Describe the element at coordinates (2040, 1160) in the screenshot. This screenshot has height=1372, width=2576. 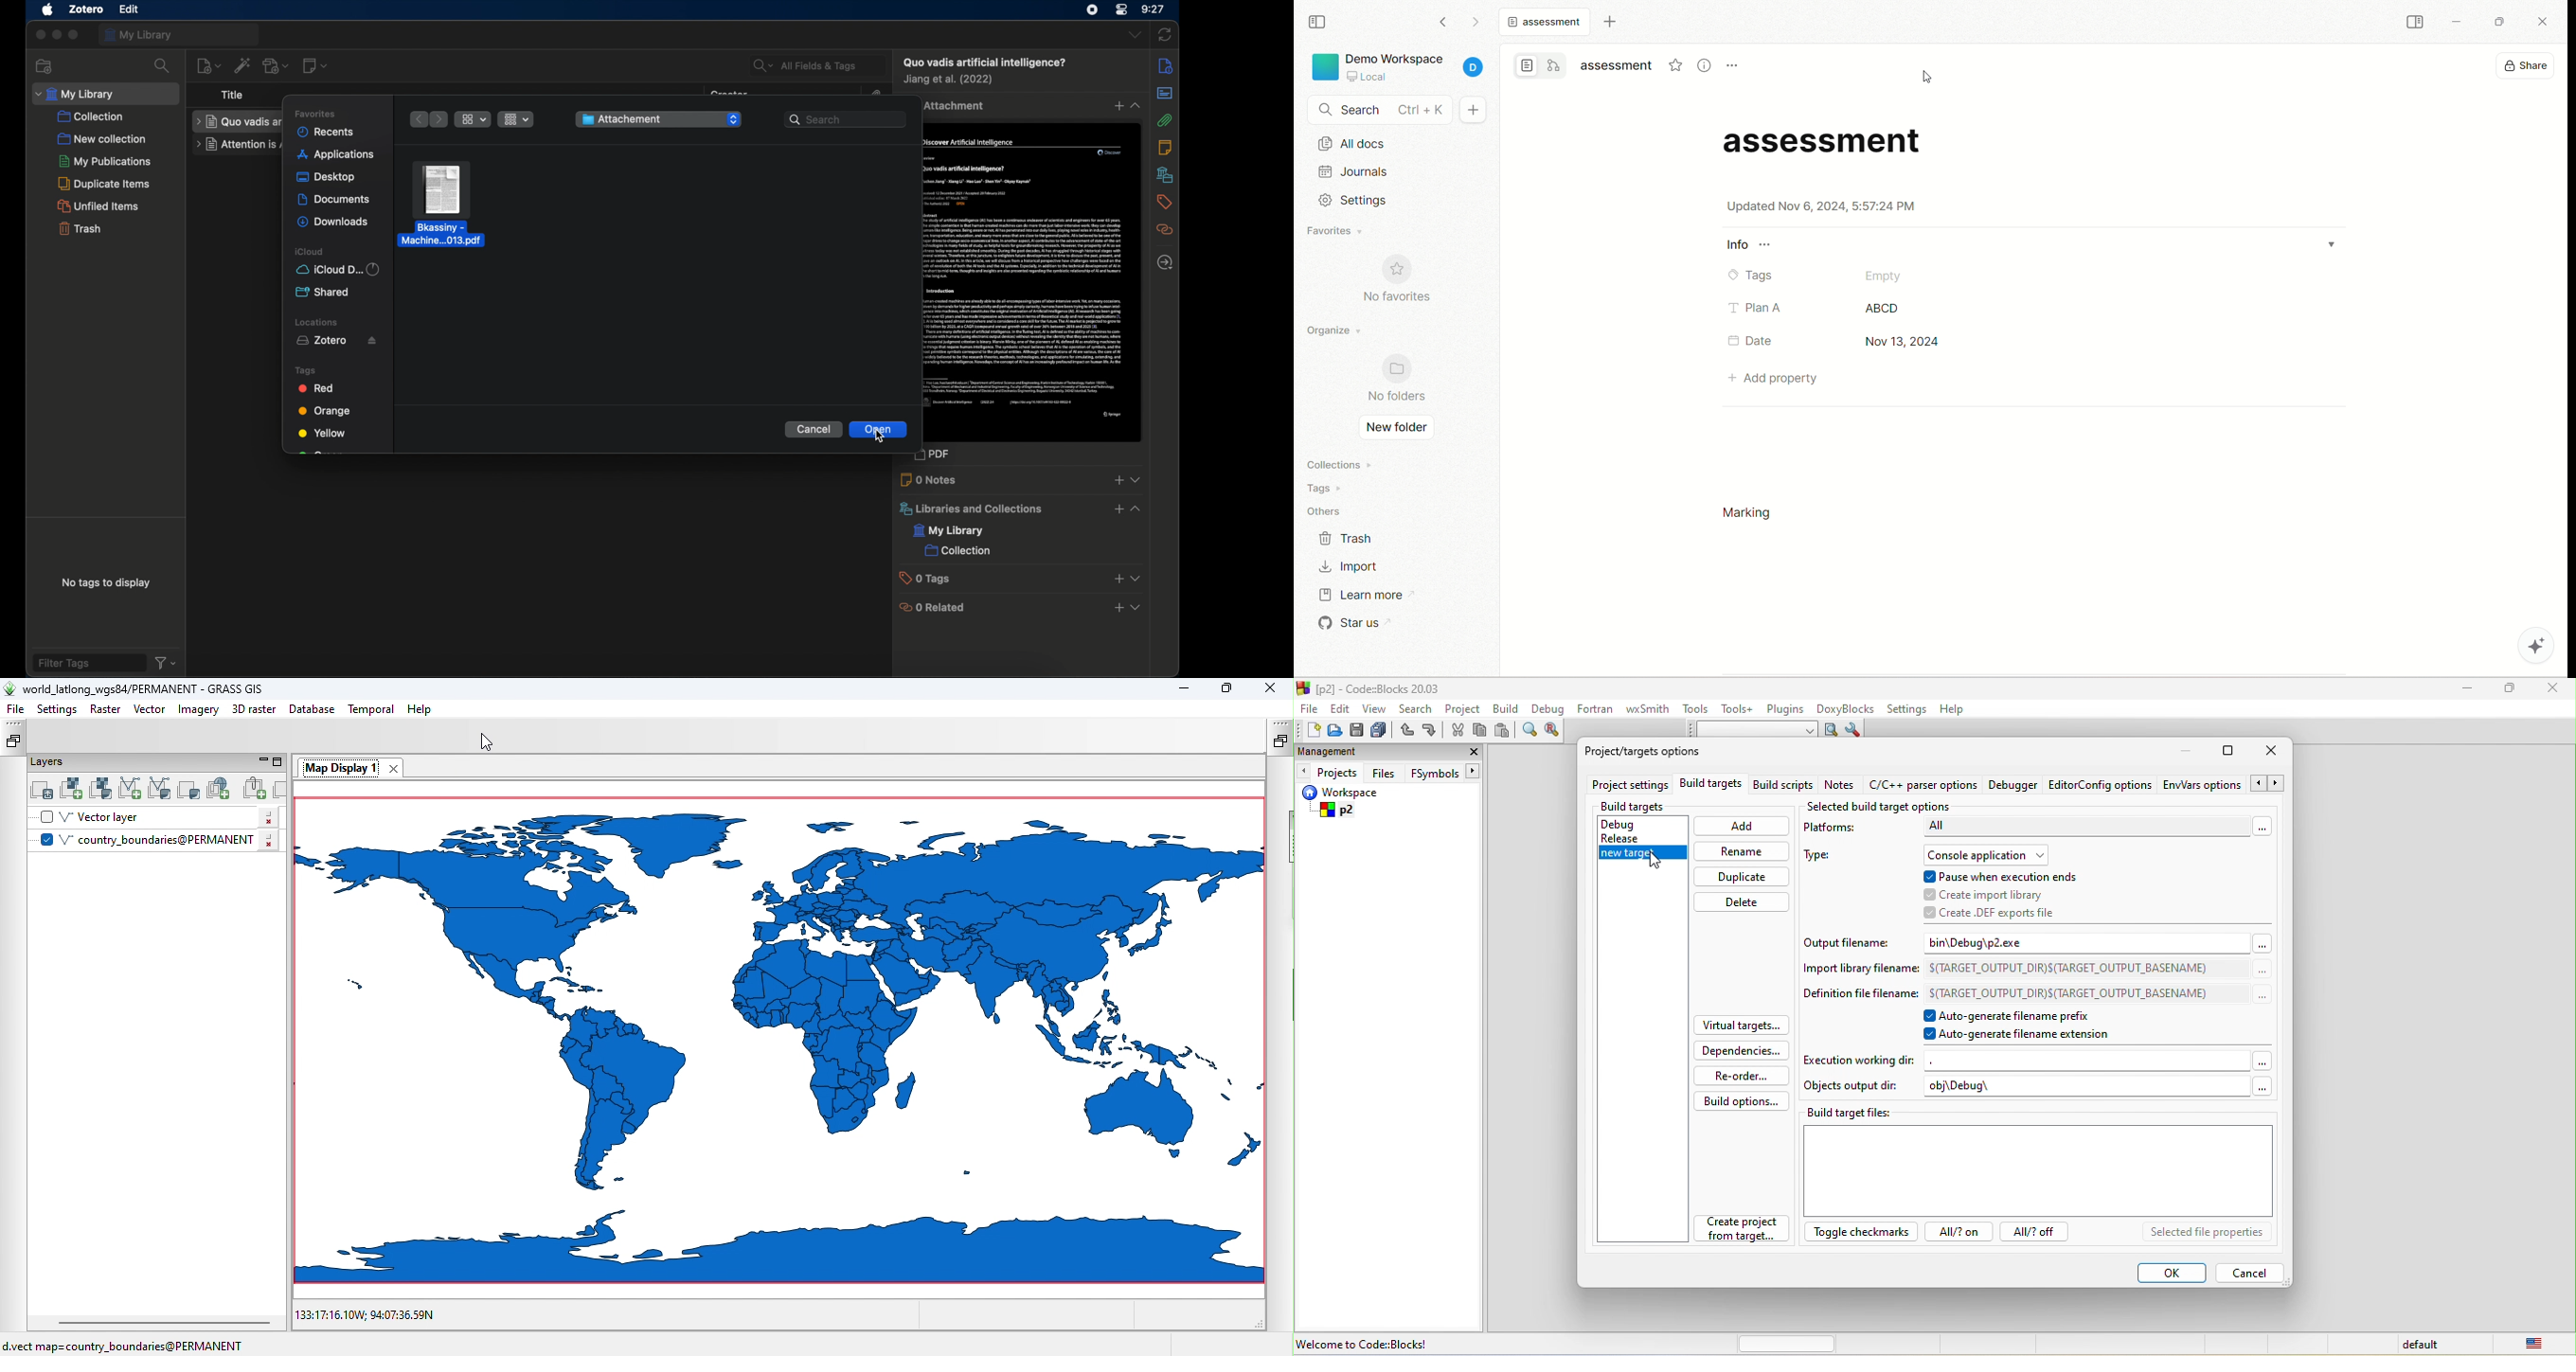
I see `build target files` at that location.